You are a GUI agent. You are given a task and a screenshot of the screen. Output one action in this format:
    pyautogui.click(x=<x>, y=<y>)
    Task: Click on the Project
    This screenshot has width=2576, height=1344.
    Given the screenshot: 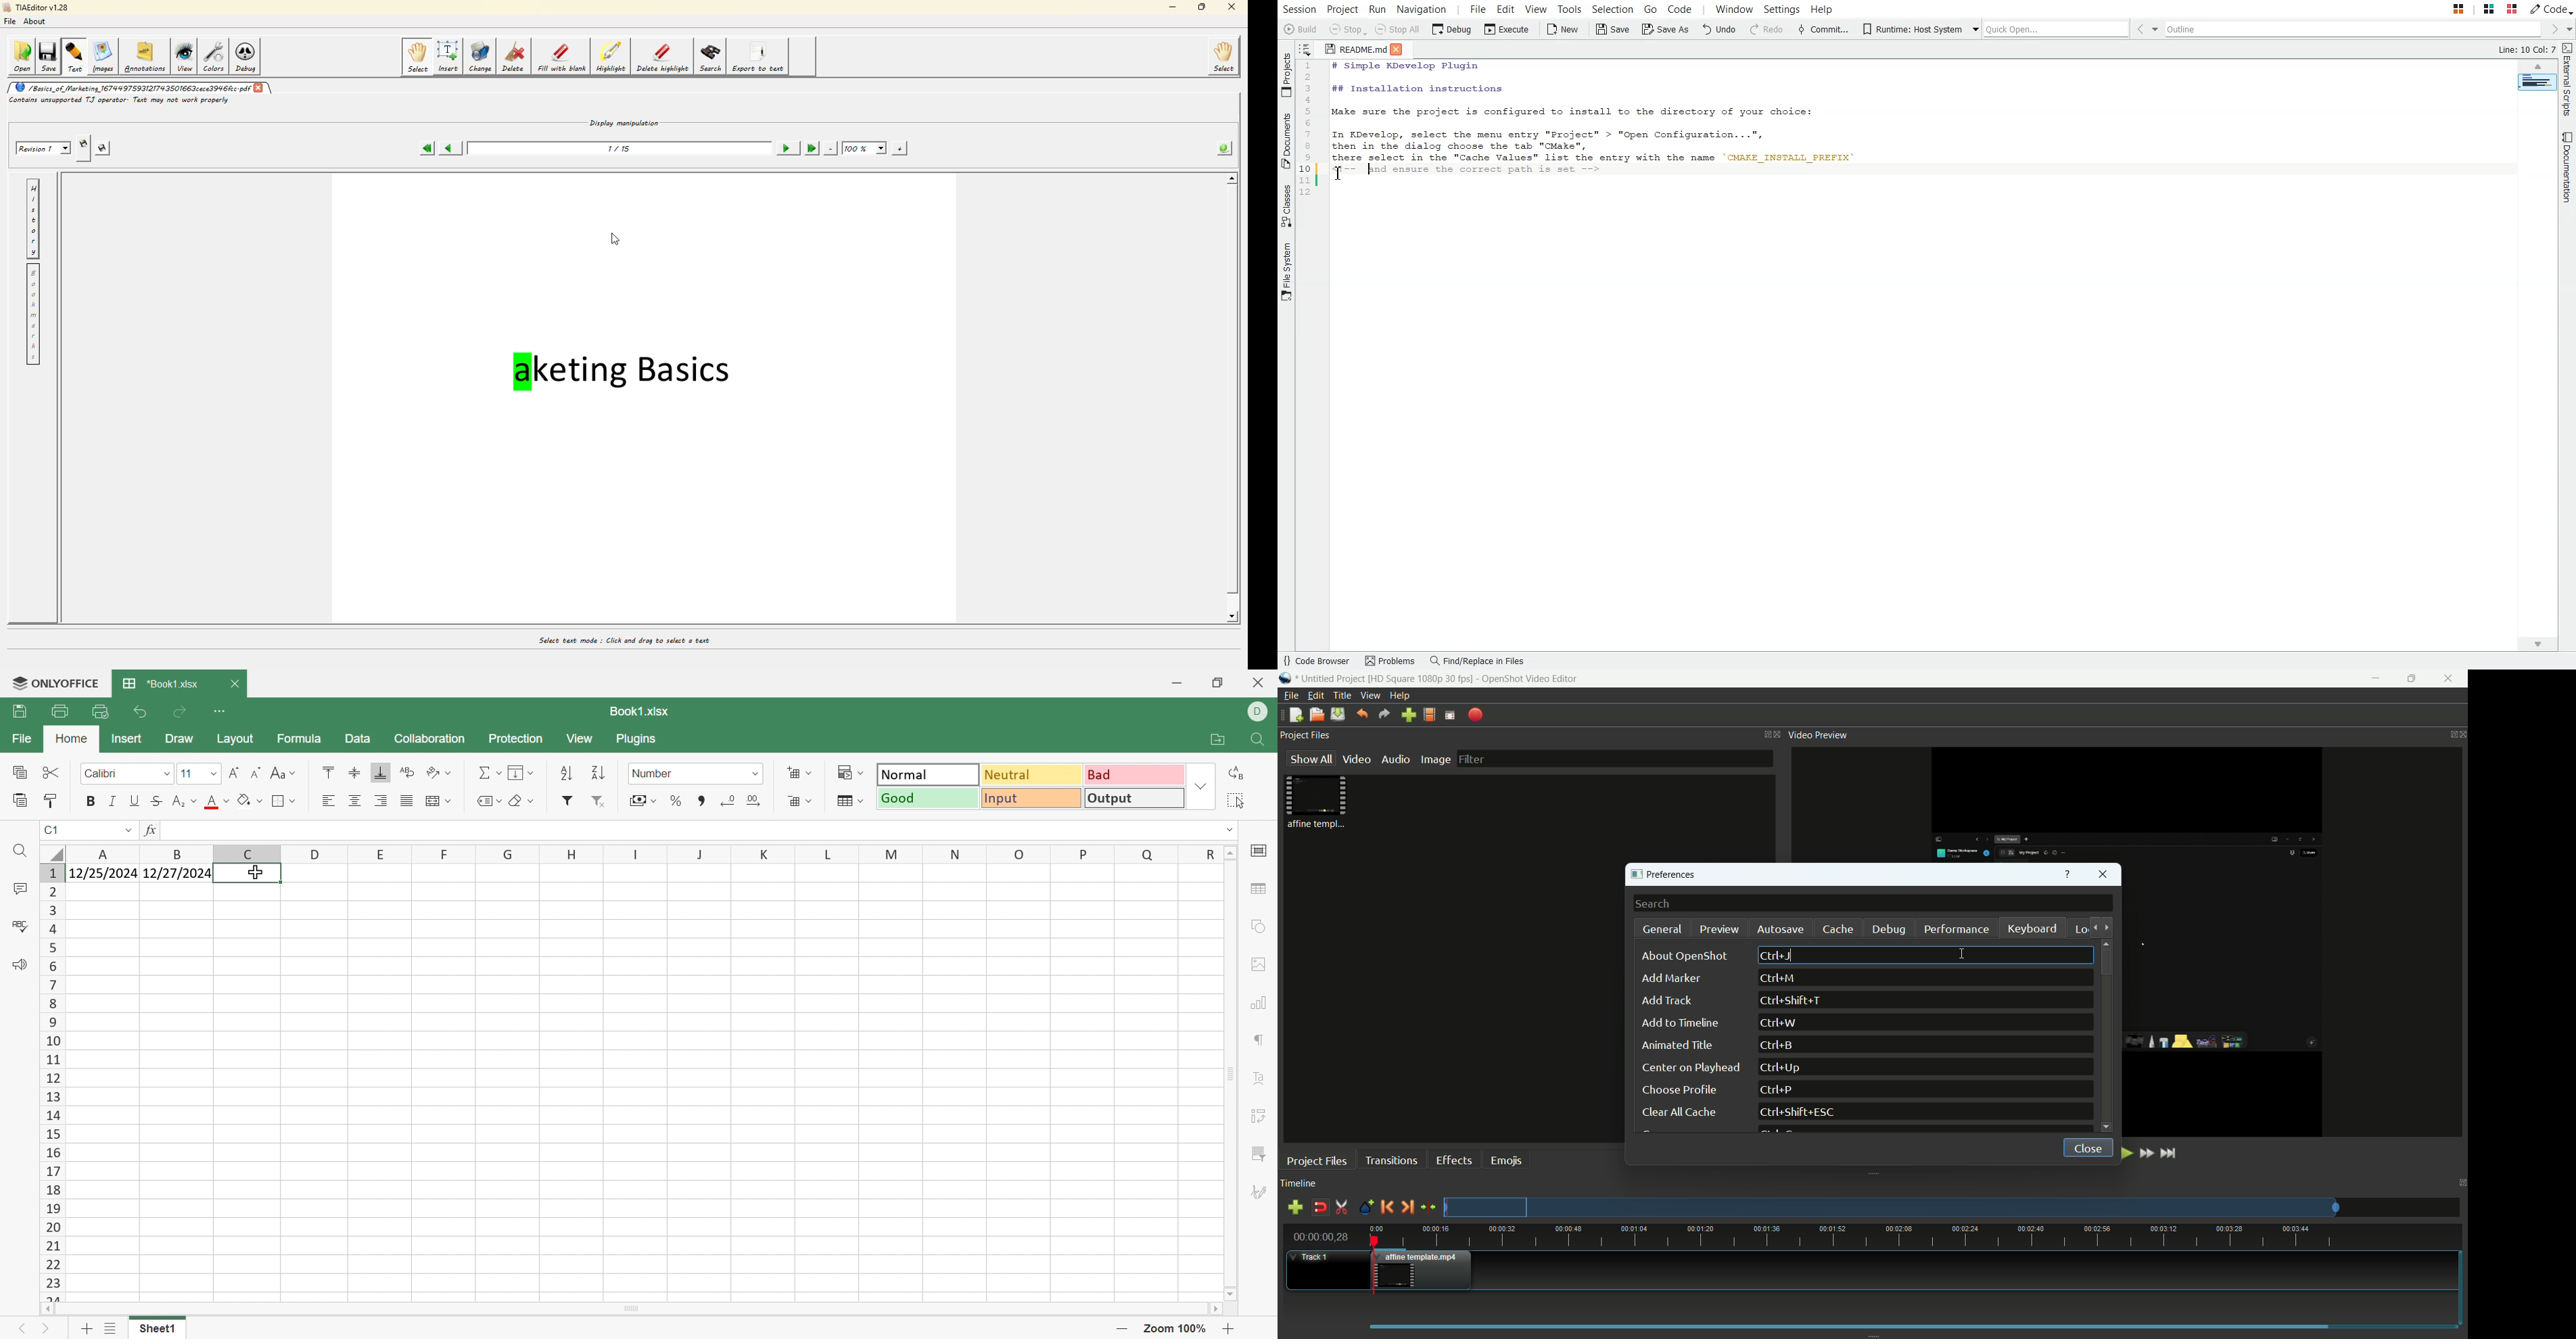 What is the action you would take?
    pyautogui.click(x=1342, y=8)
    